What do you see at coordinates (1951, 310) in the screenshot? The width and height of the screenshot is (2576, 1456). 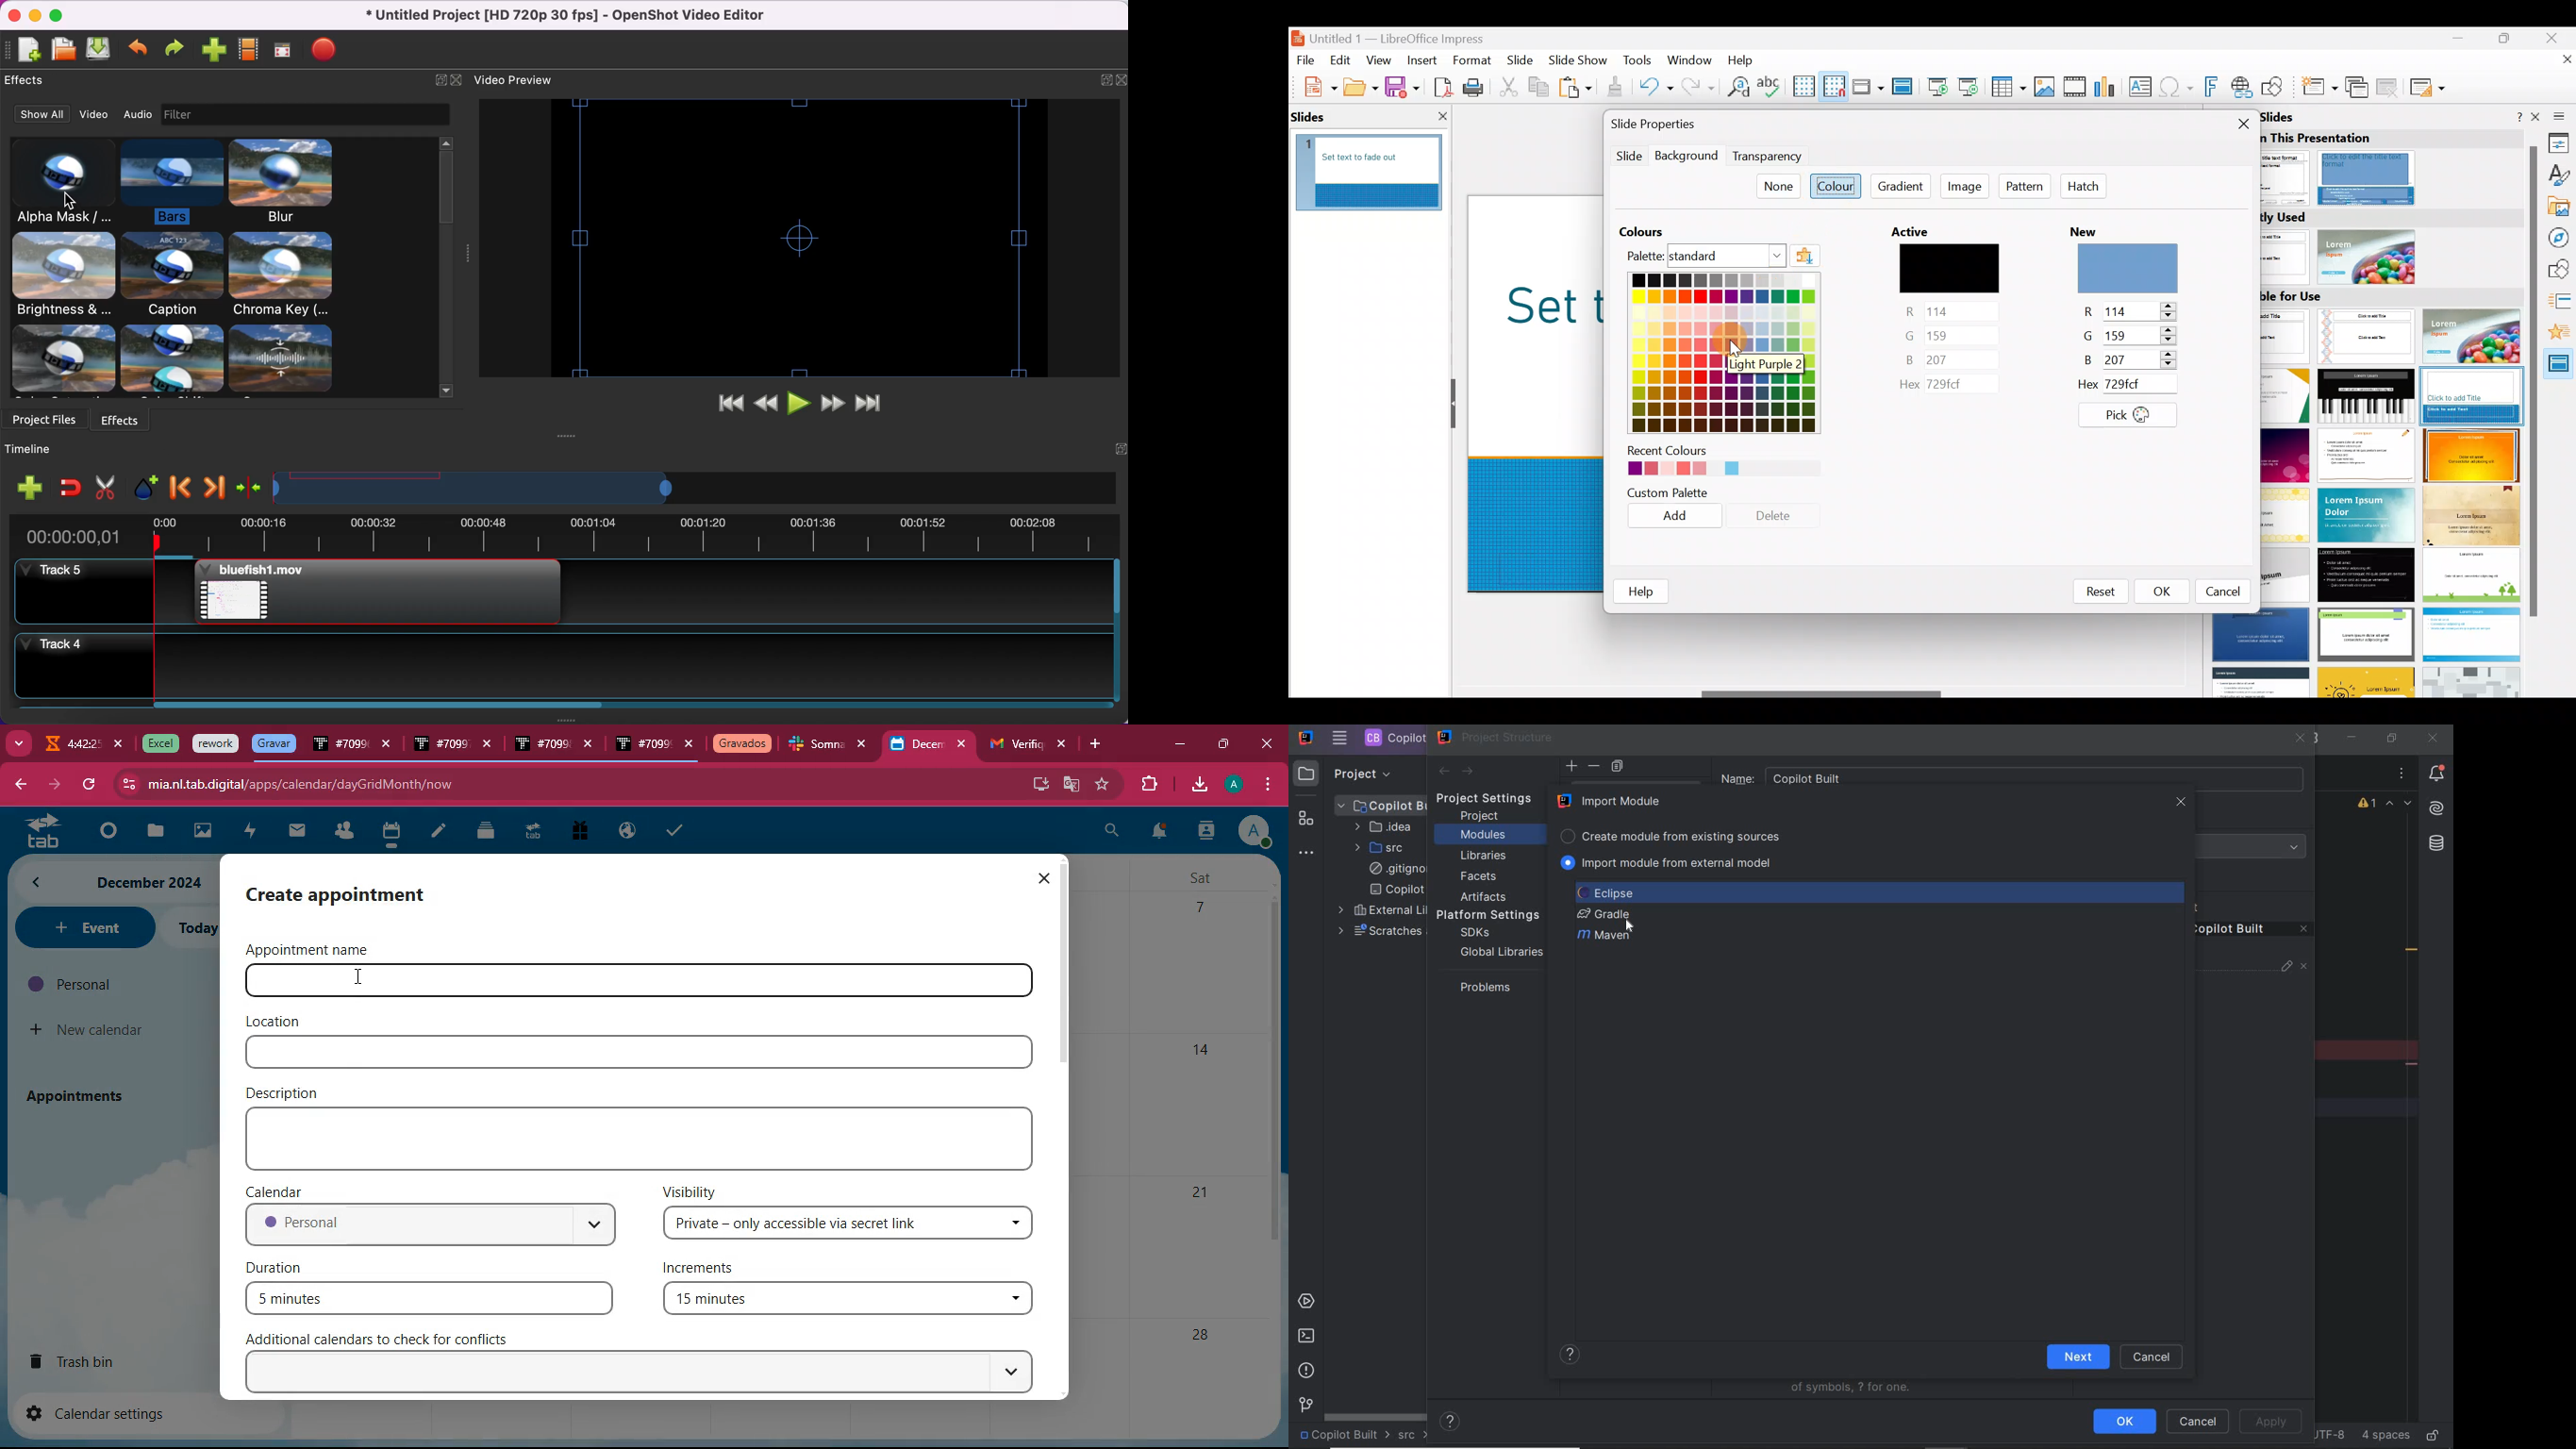 I see `red` at bounding box center [1951, 310].